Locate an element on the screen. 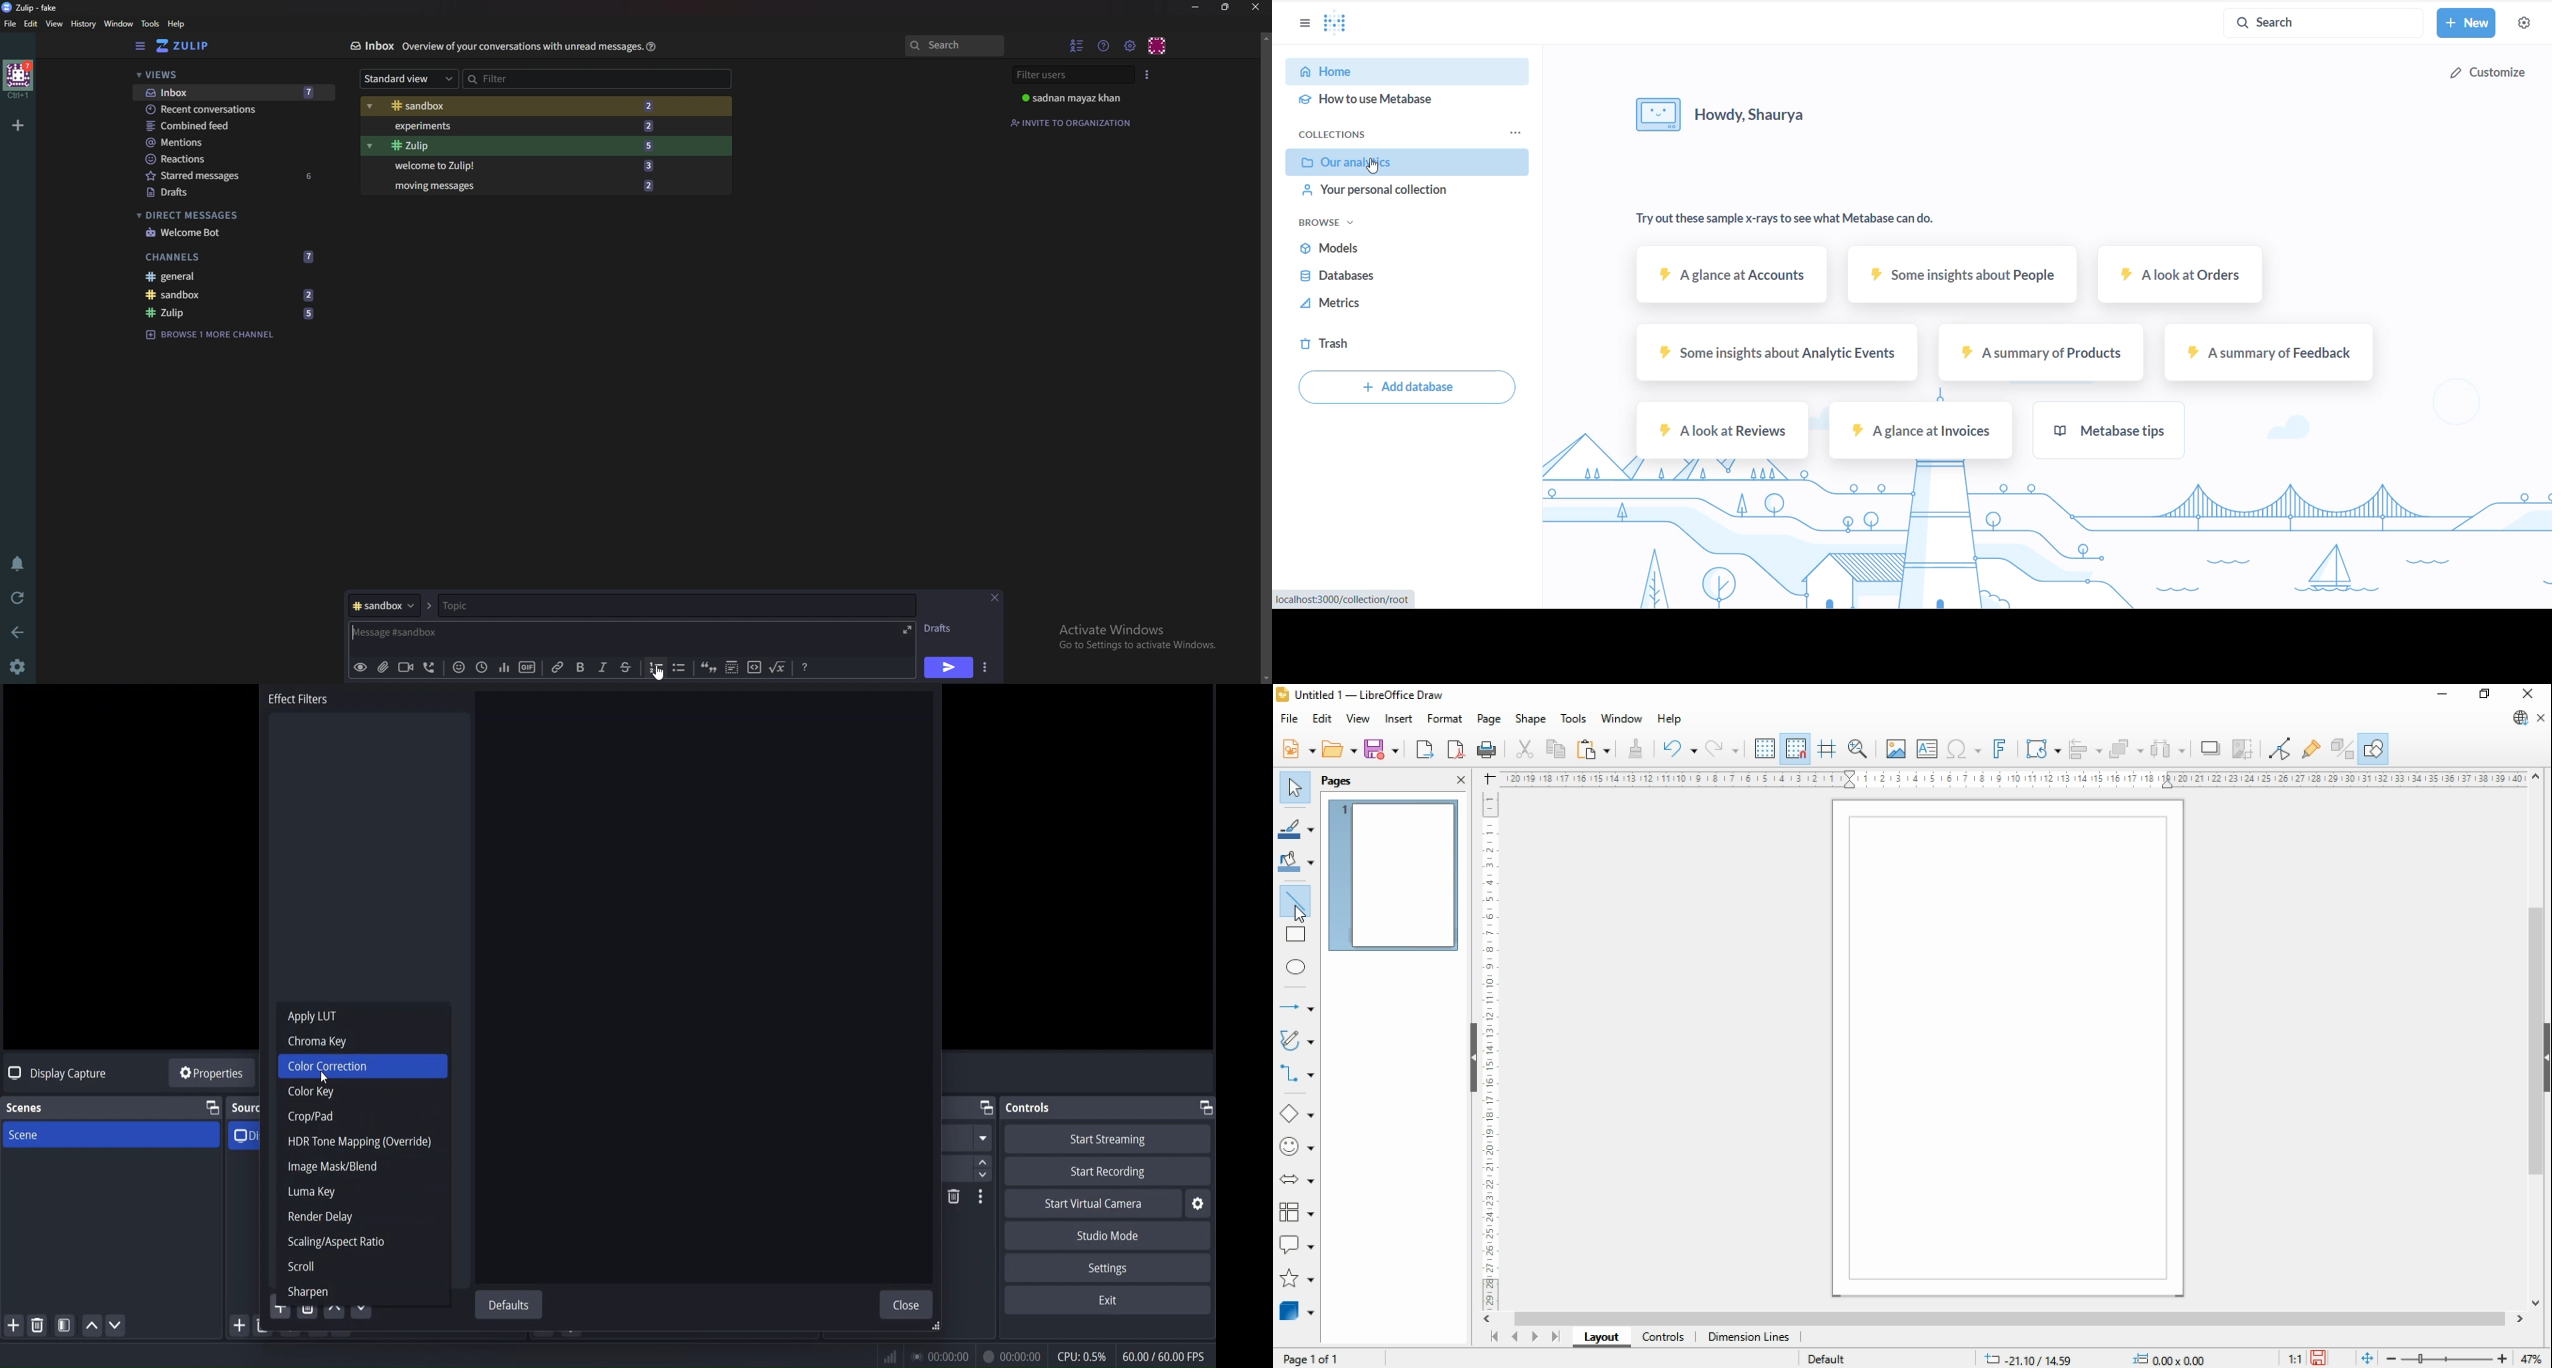 The width and height of the screenshot is (2576, 1372). Edit is located at coordinates (32, 23).